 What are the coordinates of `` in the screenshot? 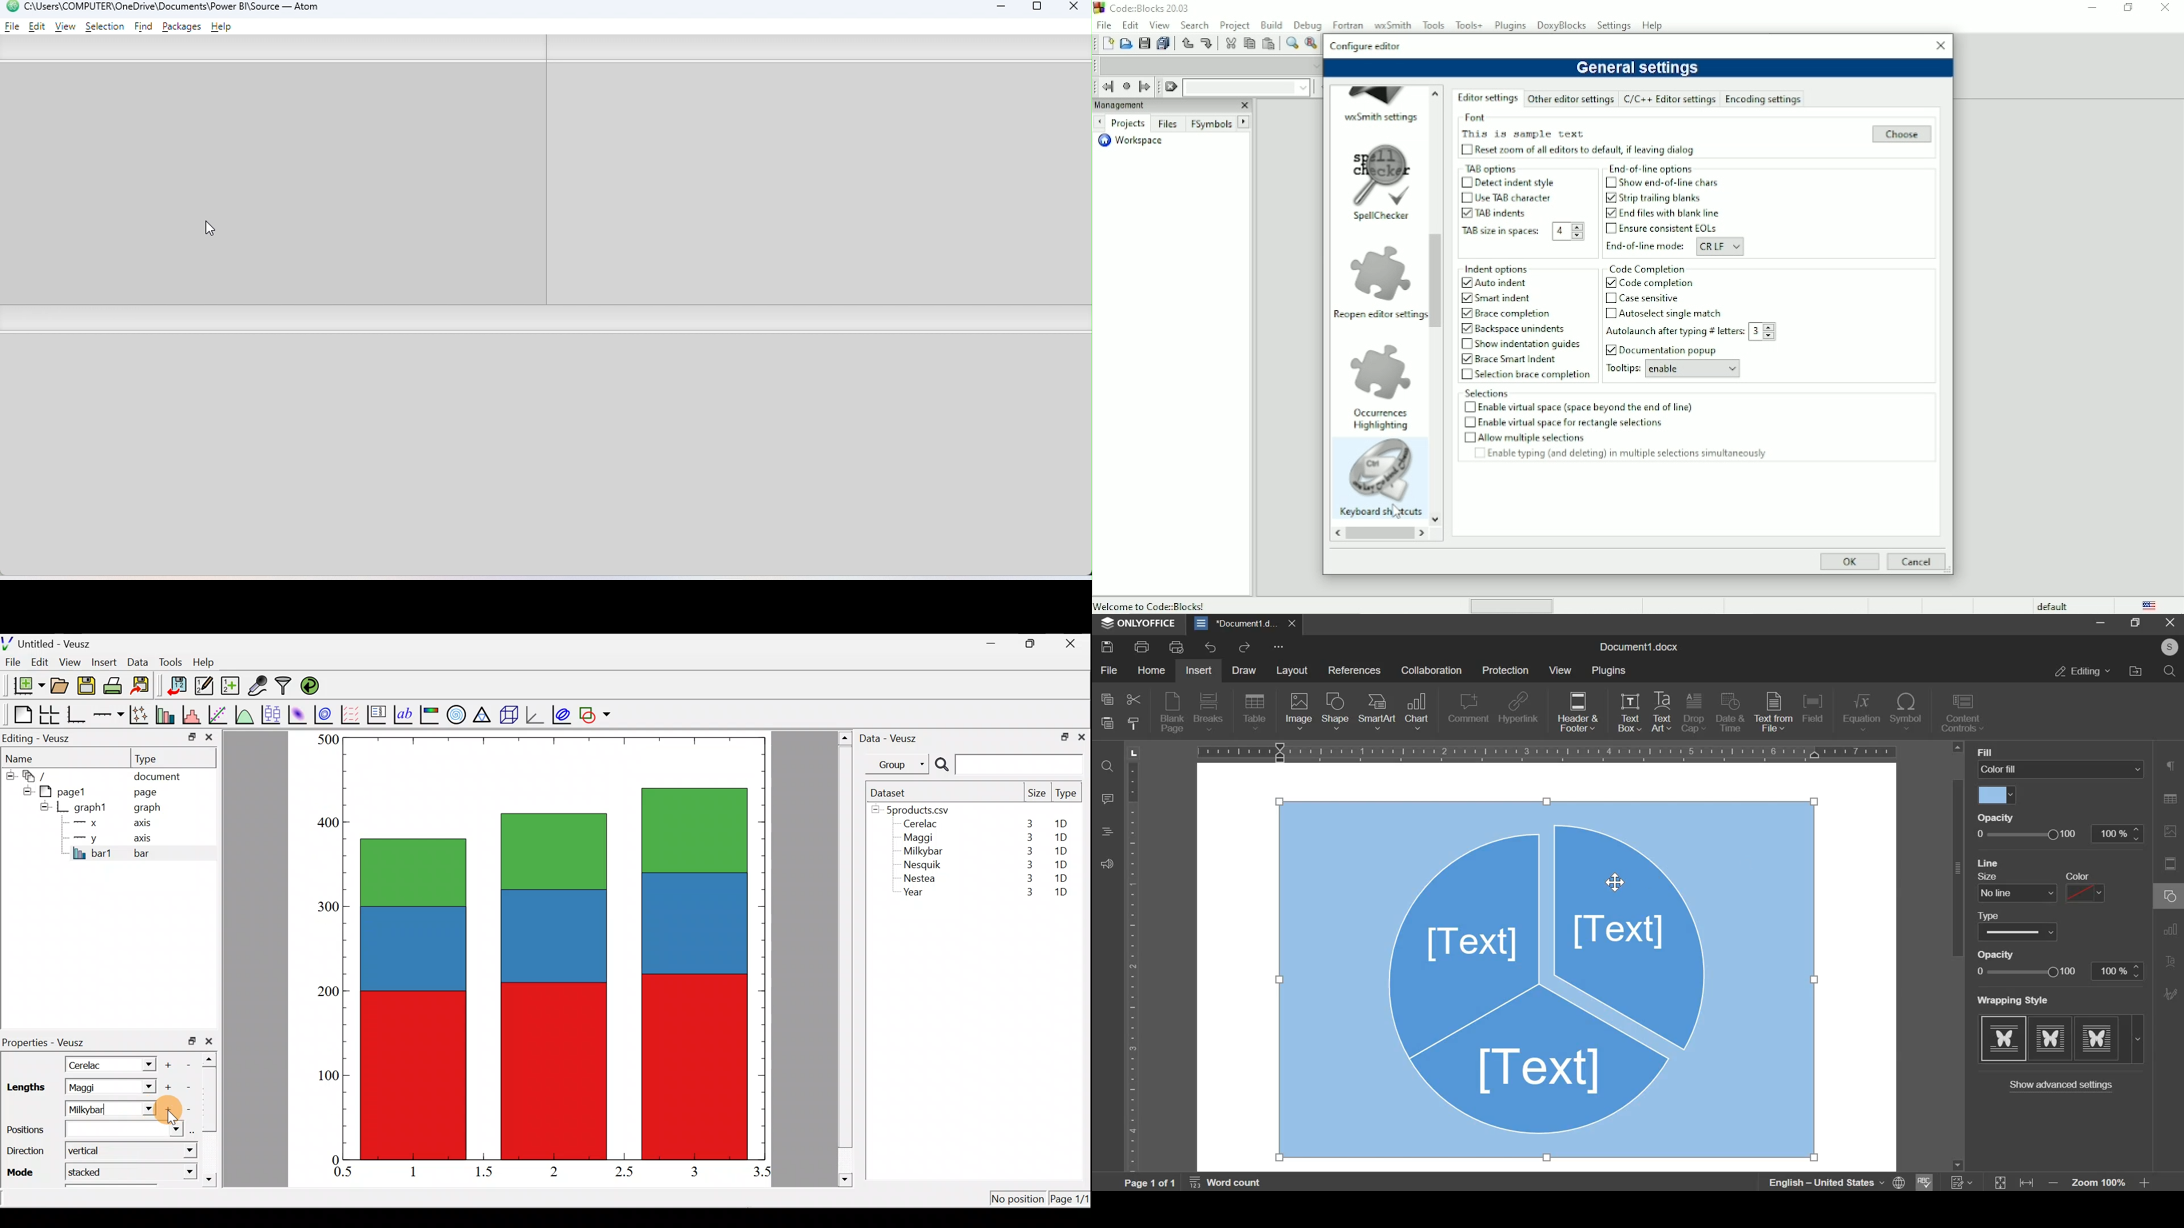 It's located at (1610, 182).